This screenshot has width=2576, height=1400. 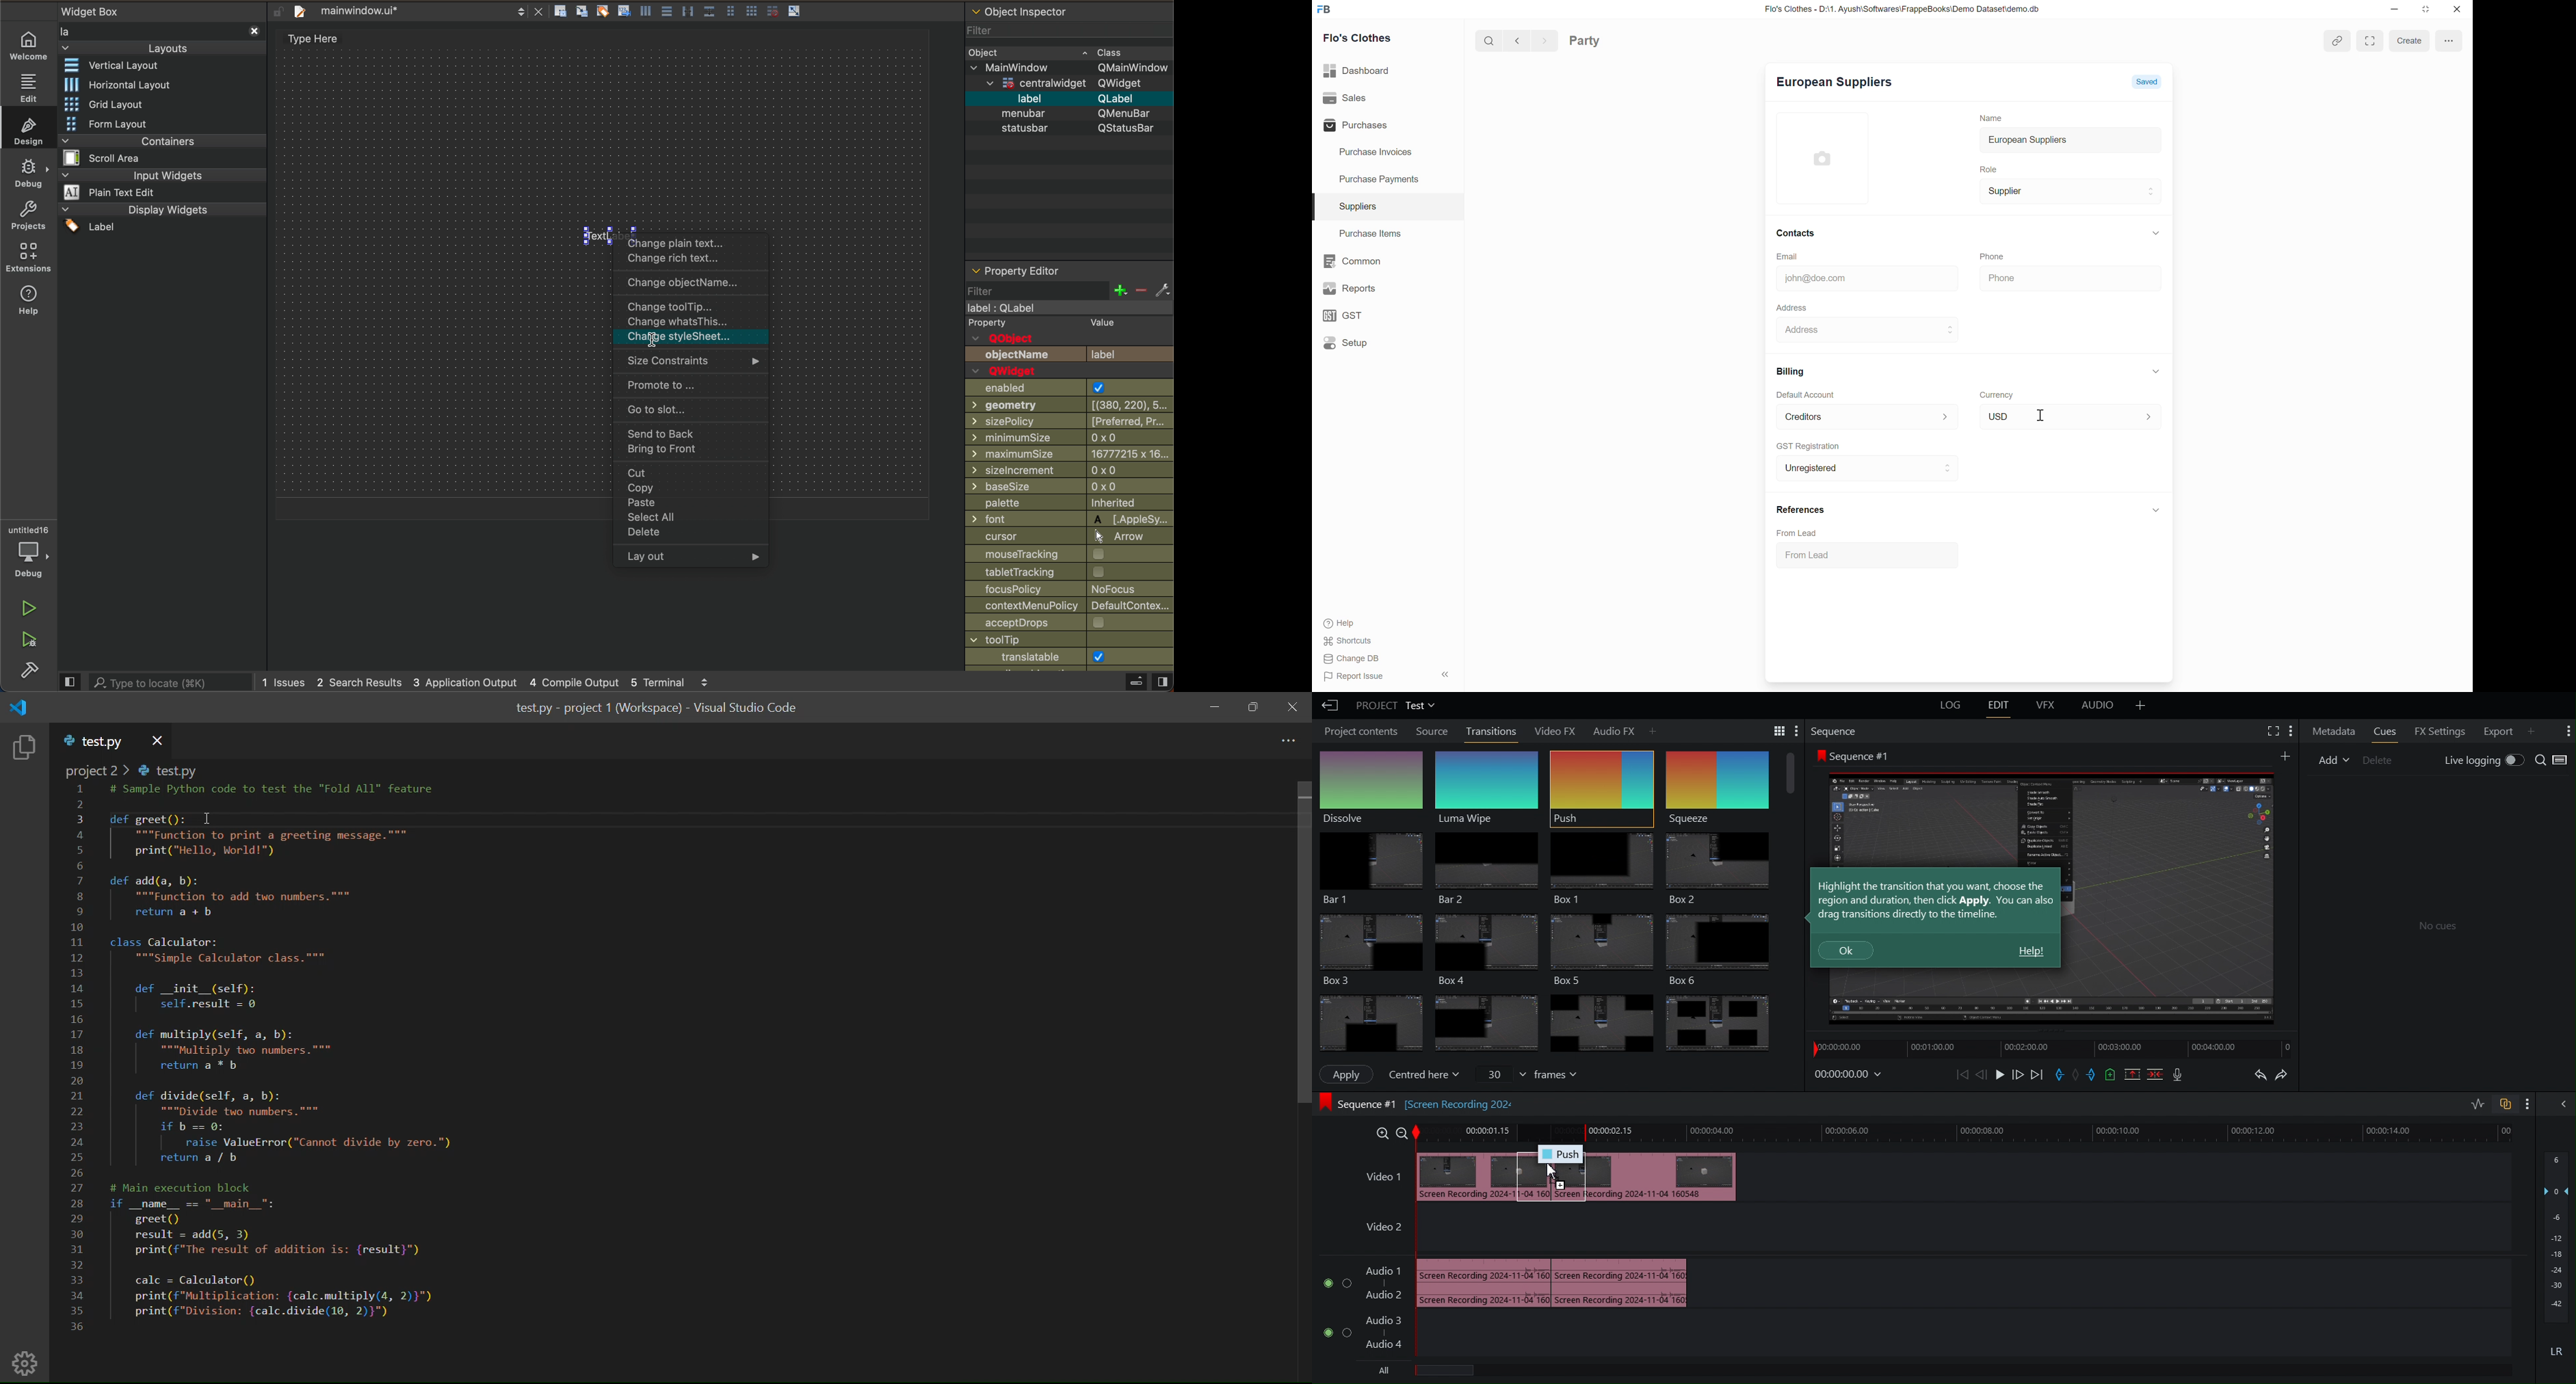 I want to click on Name, so click(x=1986, y=115).